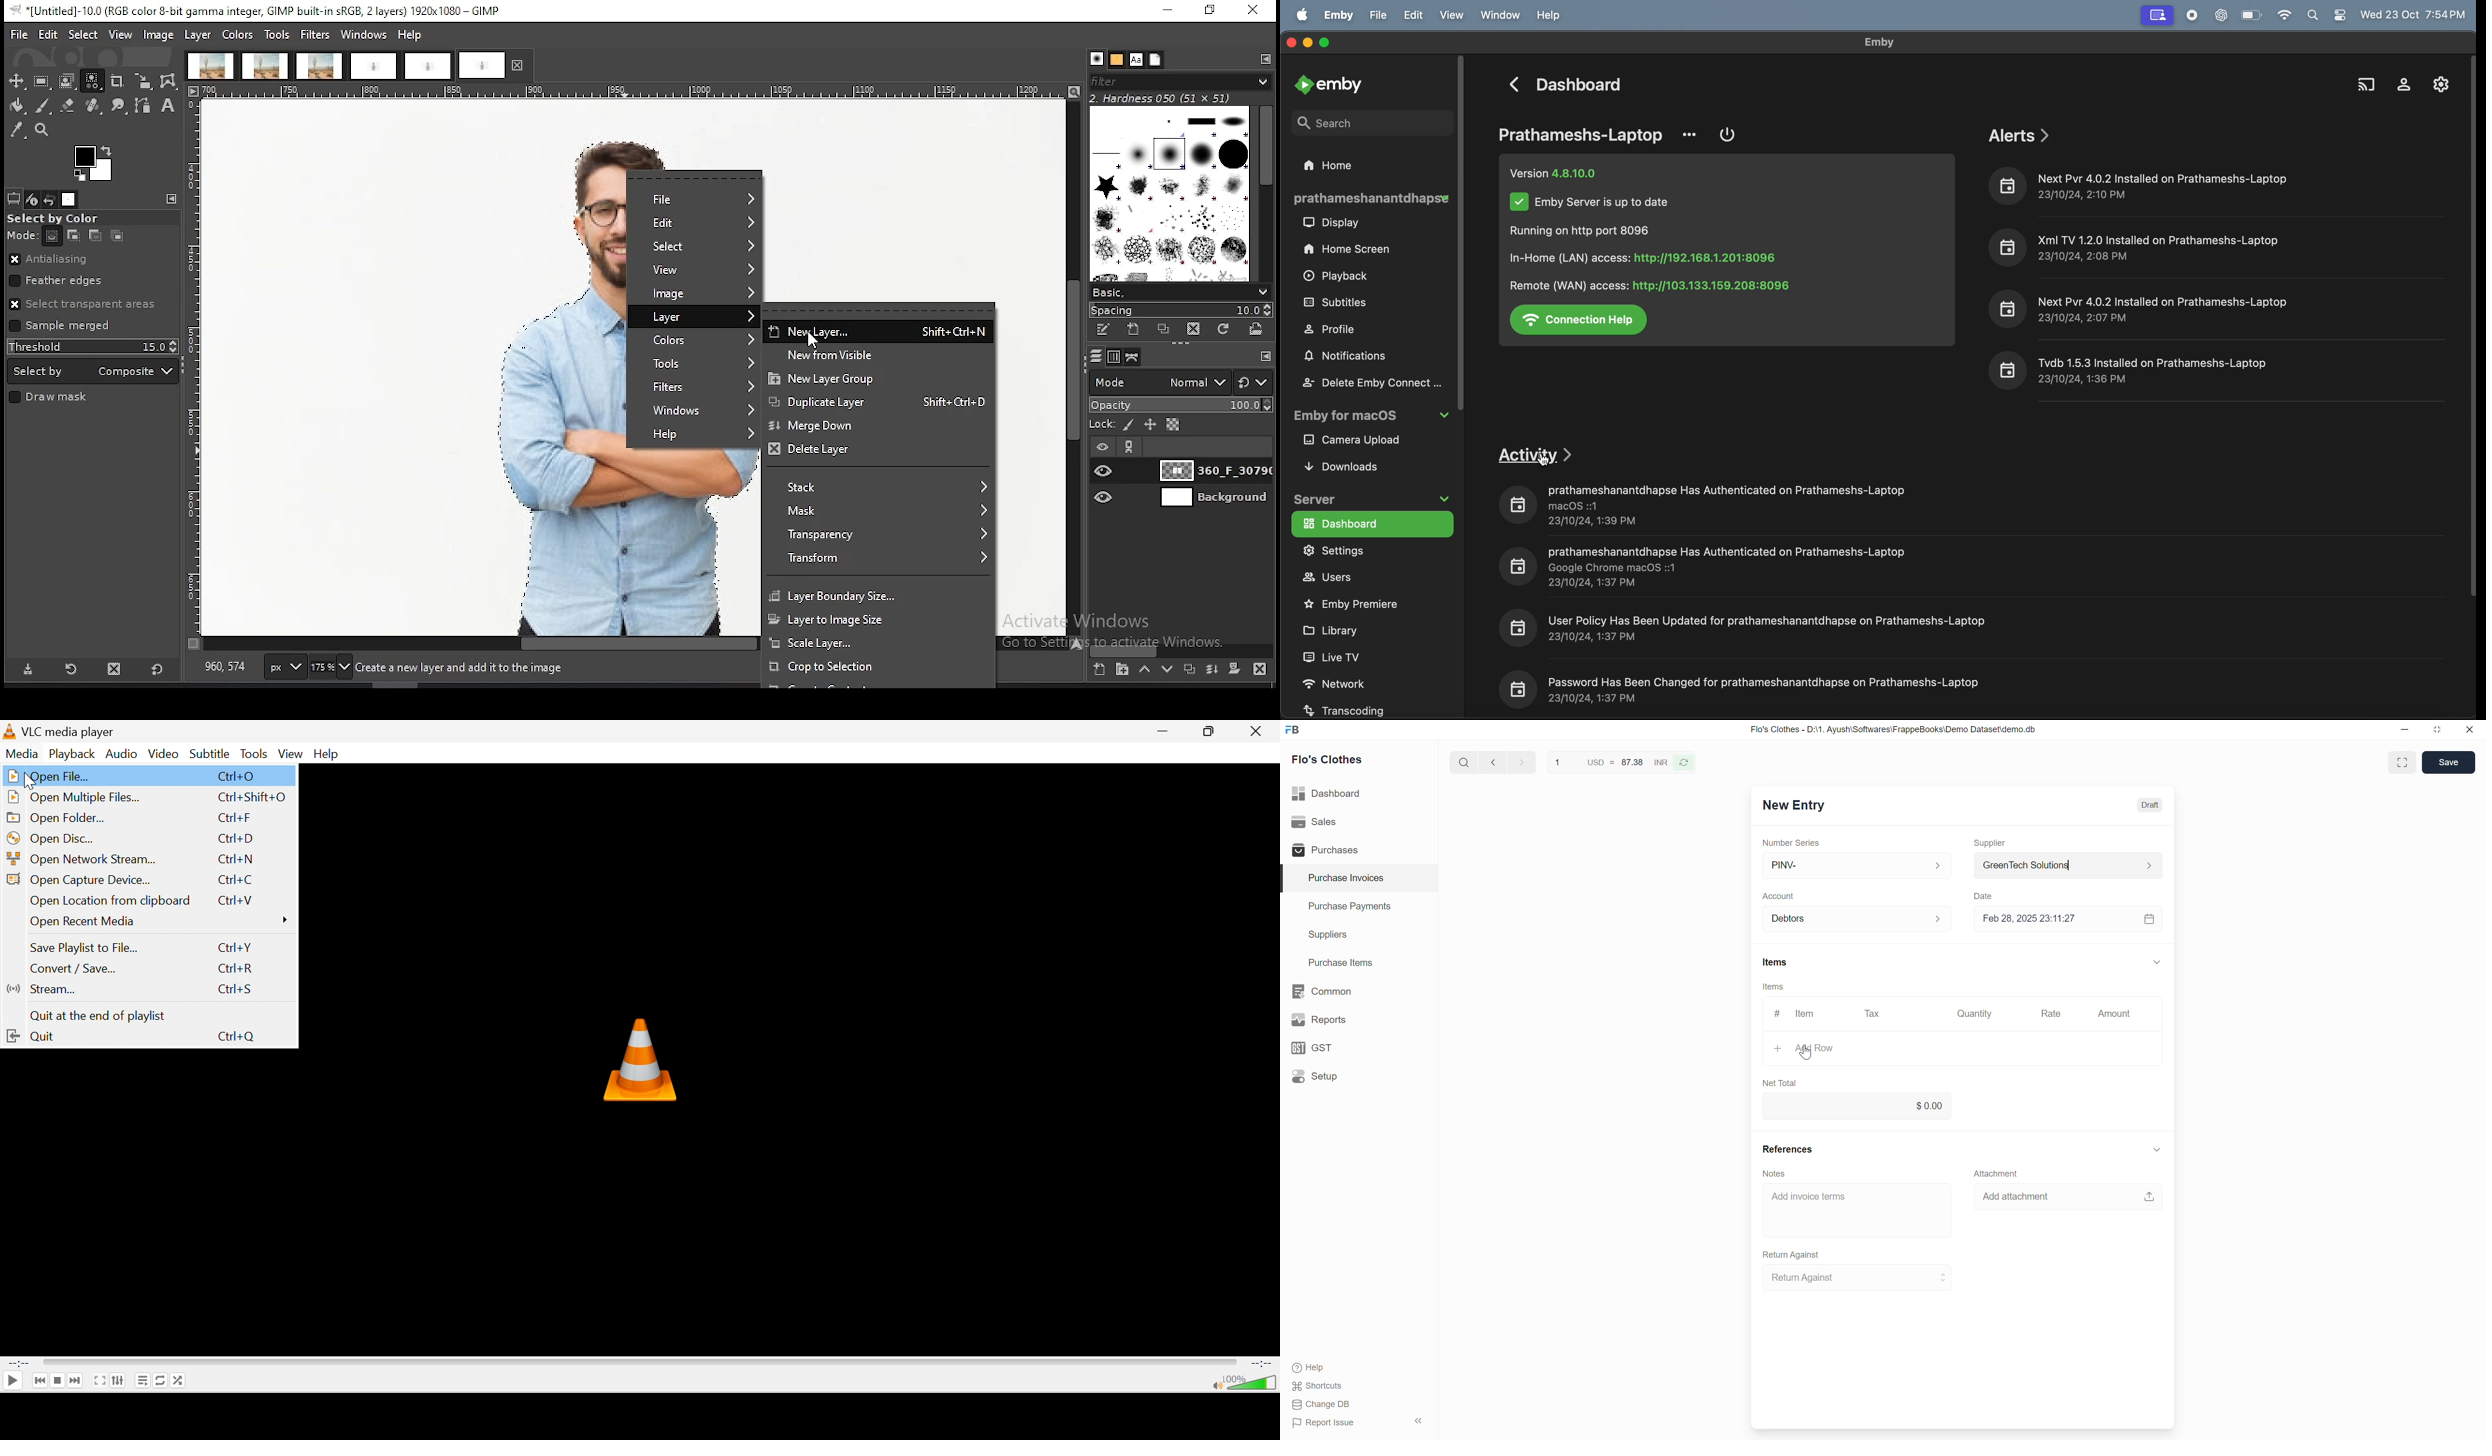  What do you see at coordinates (80, 880) in the screenshot?
I see `Open Capture Device...` at bounding box center [80, 880].